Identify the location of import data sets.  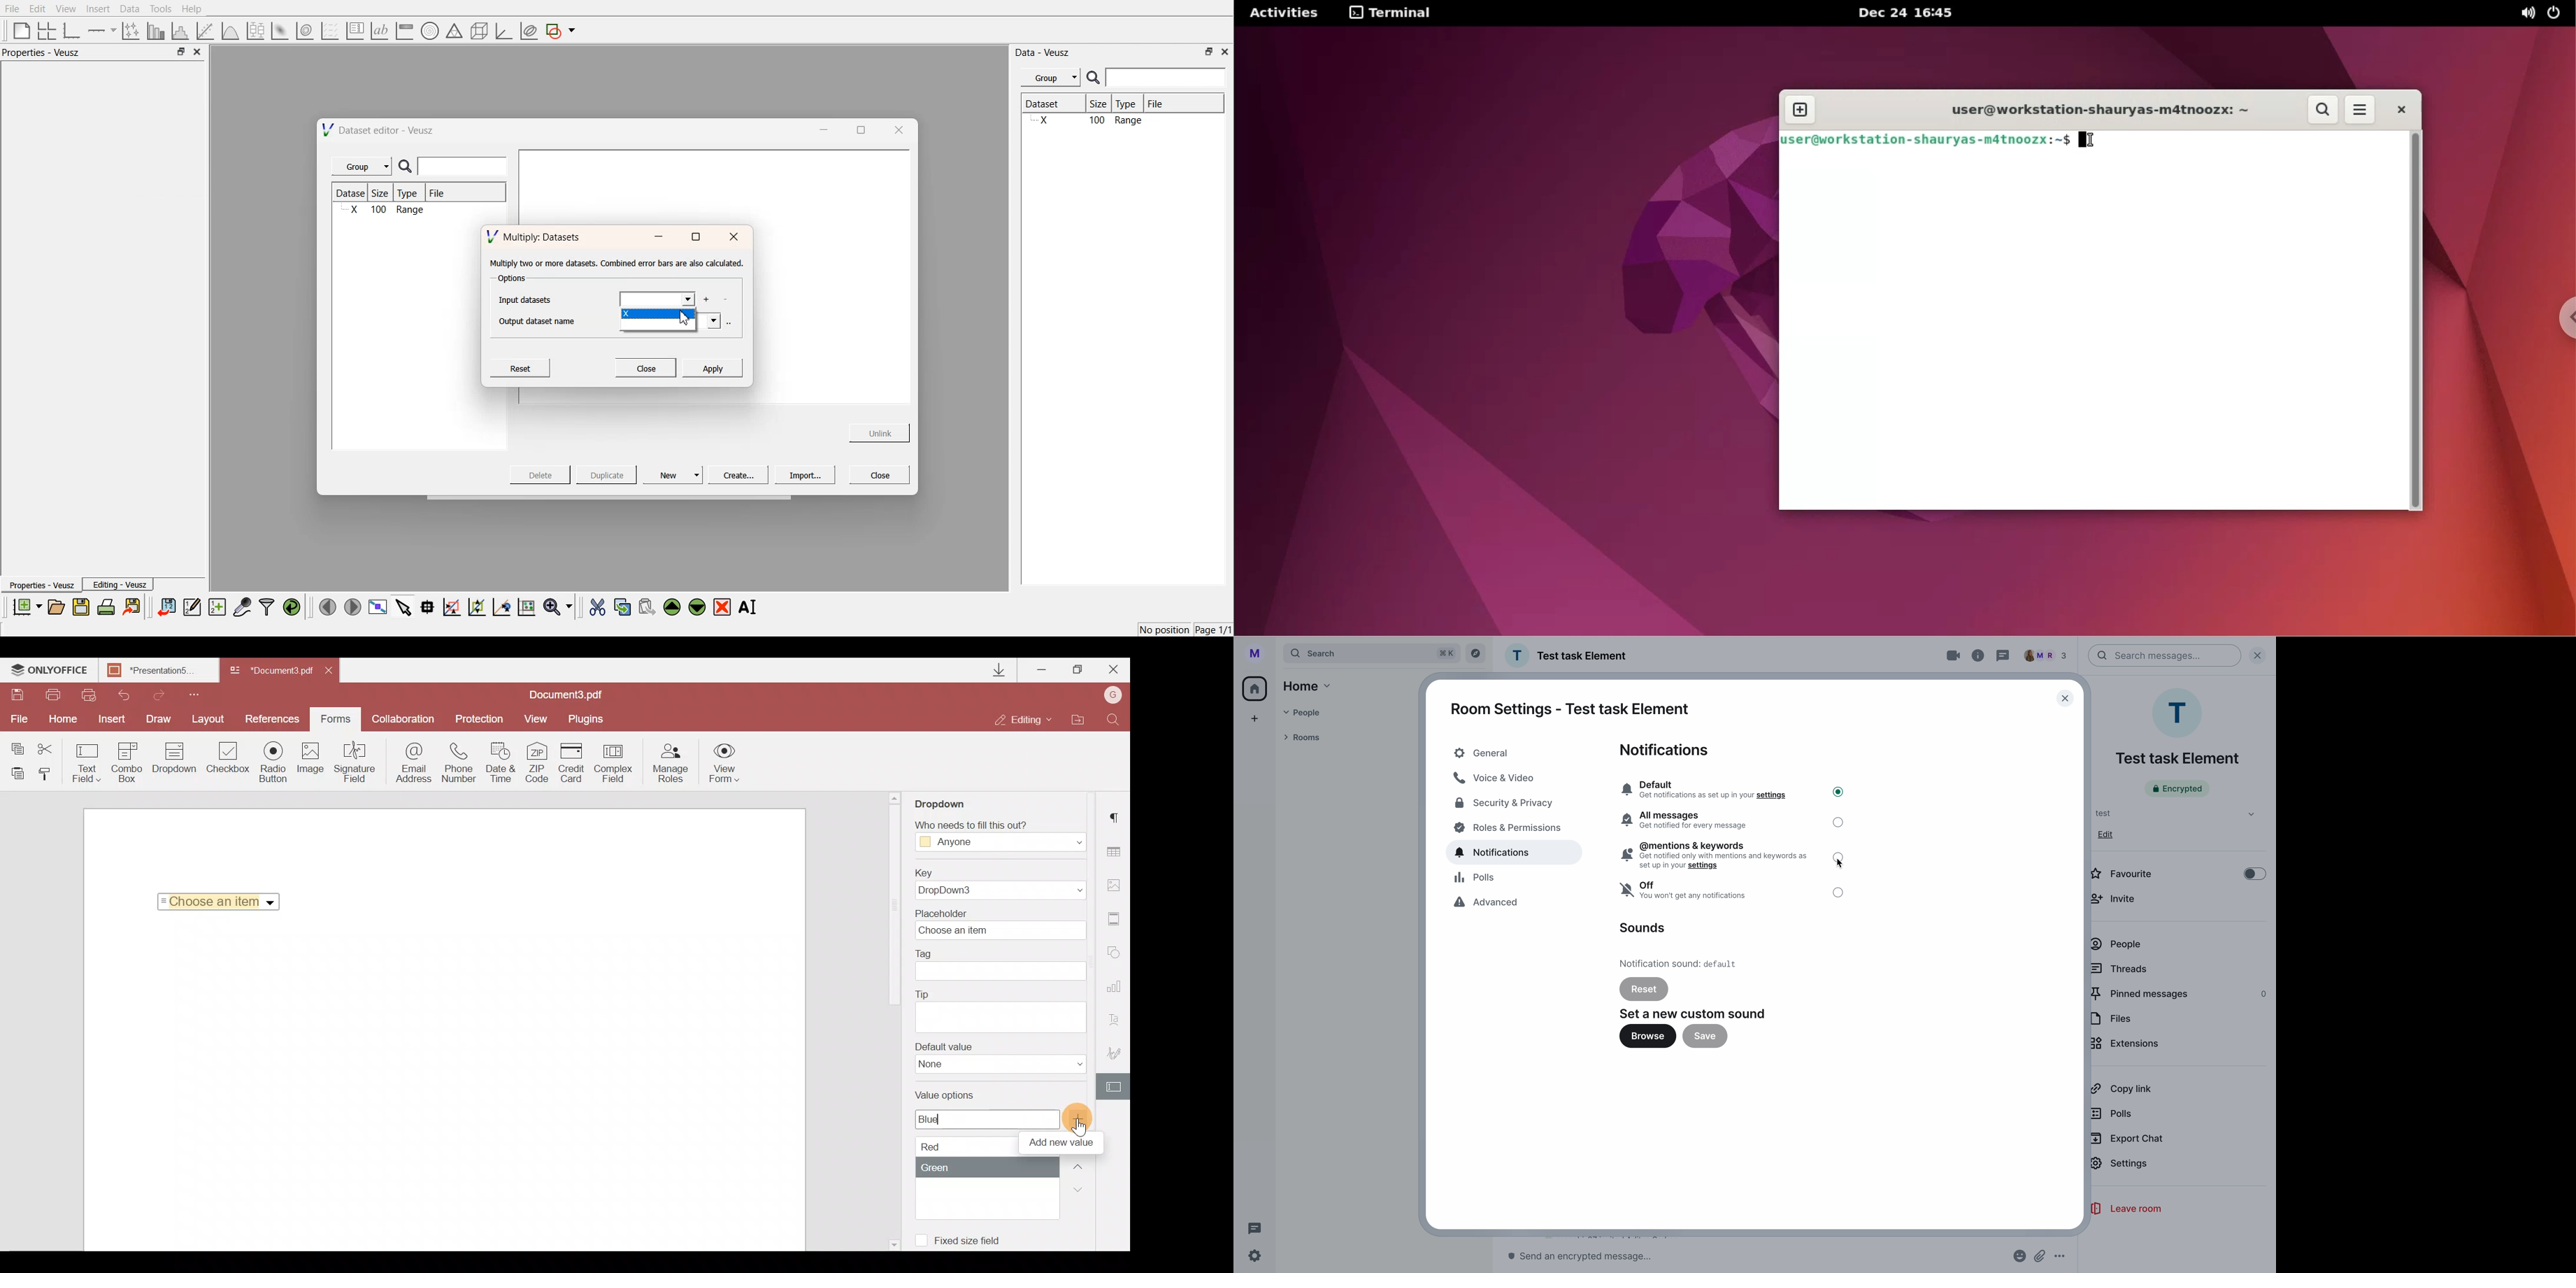
(166, 607).